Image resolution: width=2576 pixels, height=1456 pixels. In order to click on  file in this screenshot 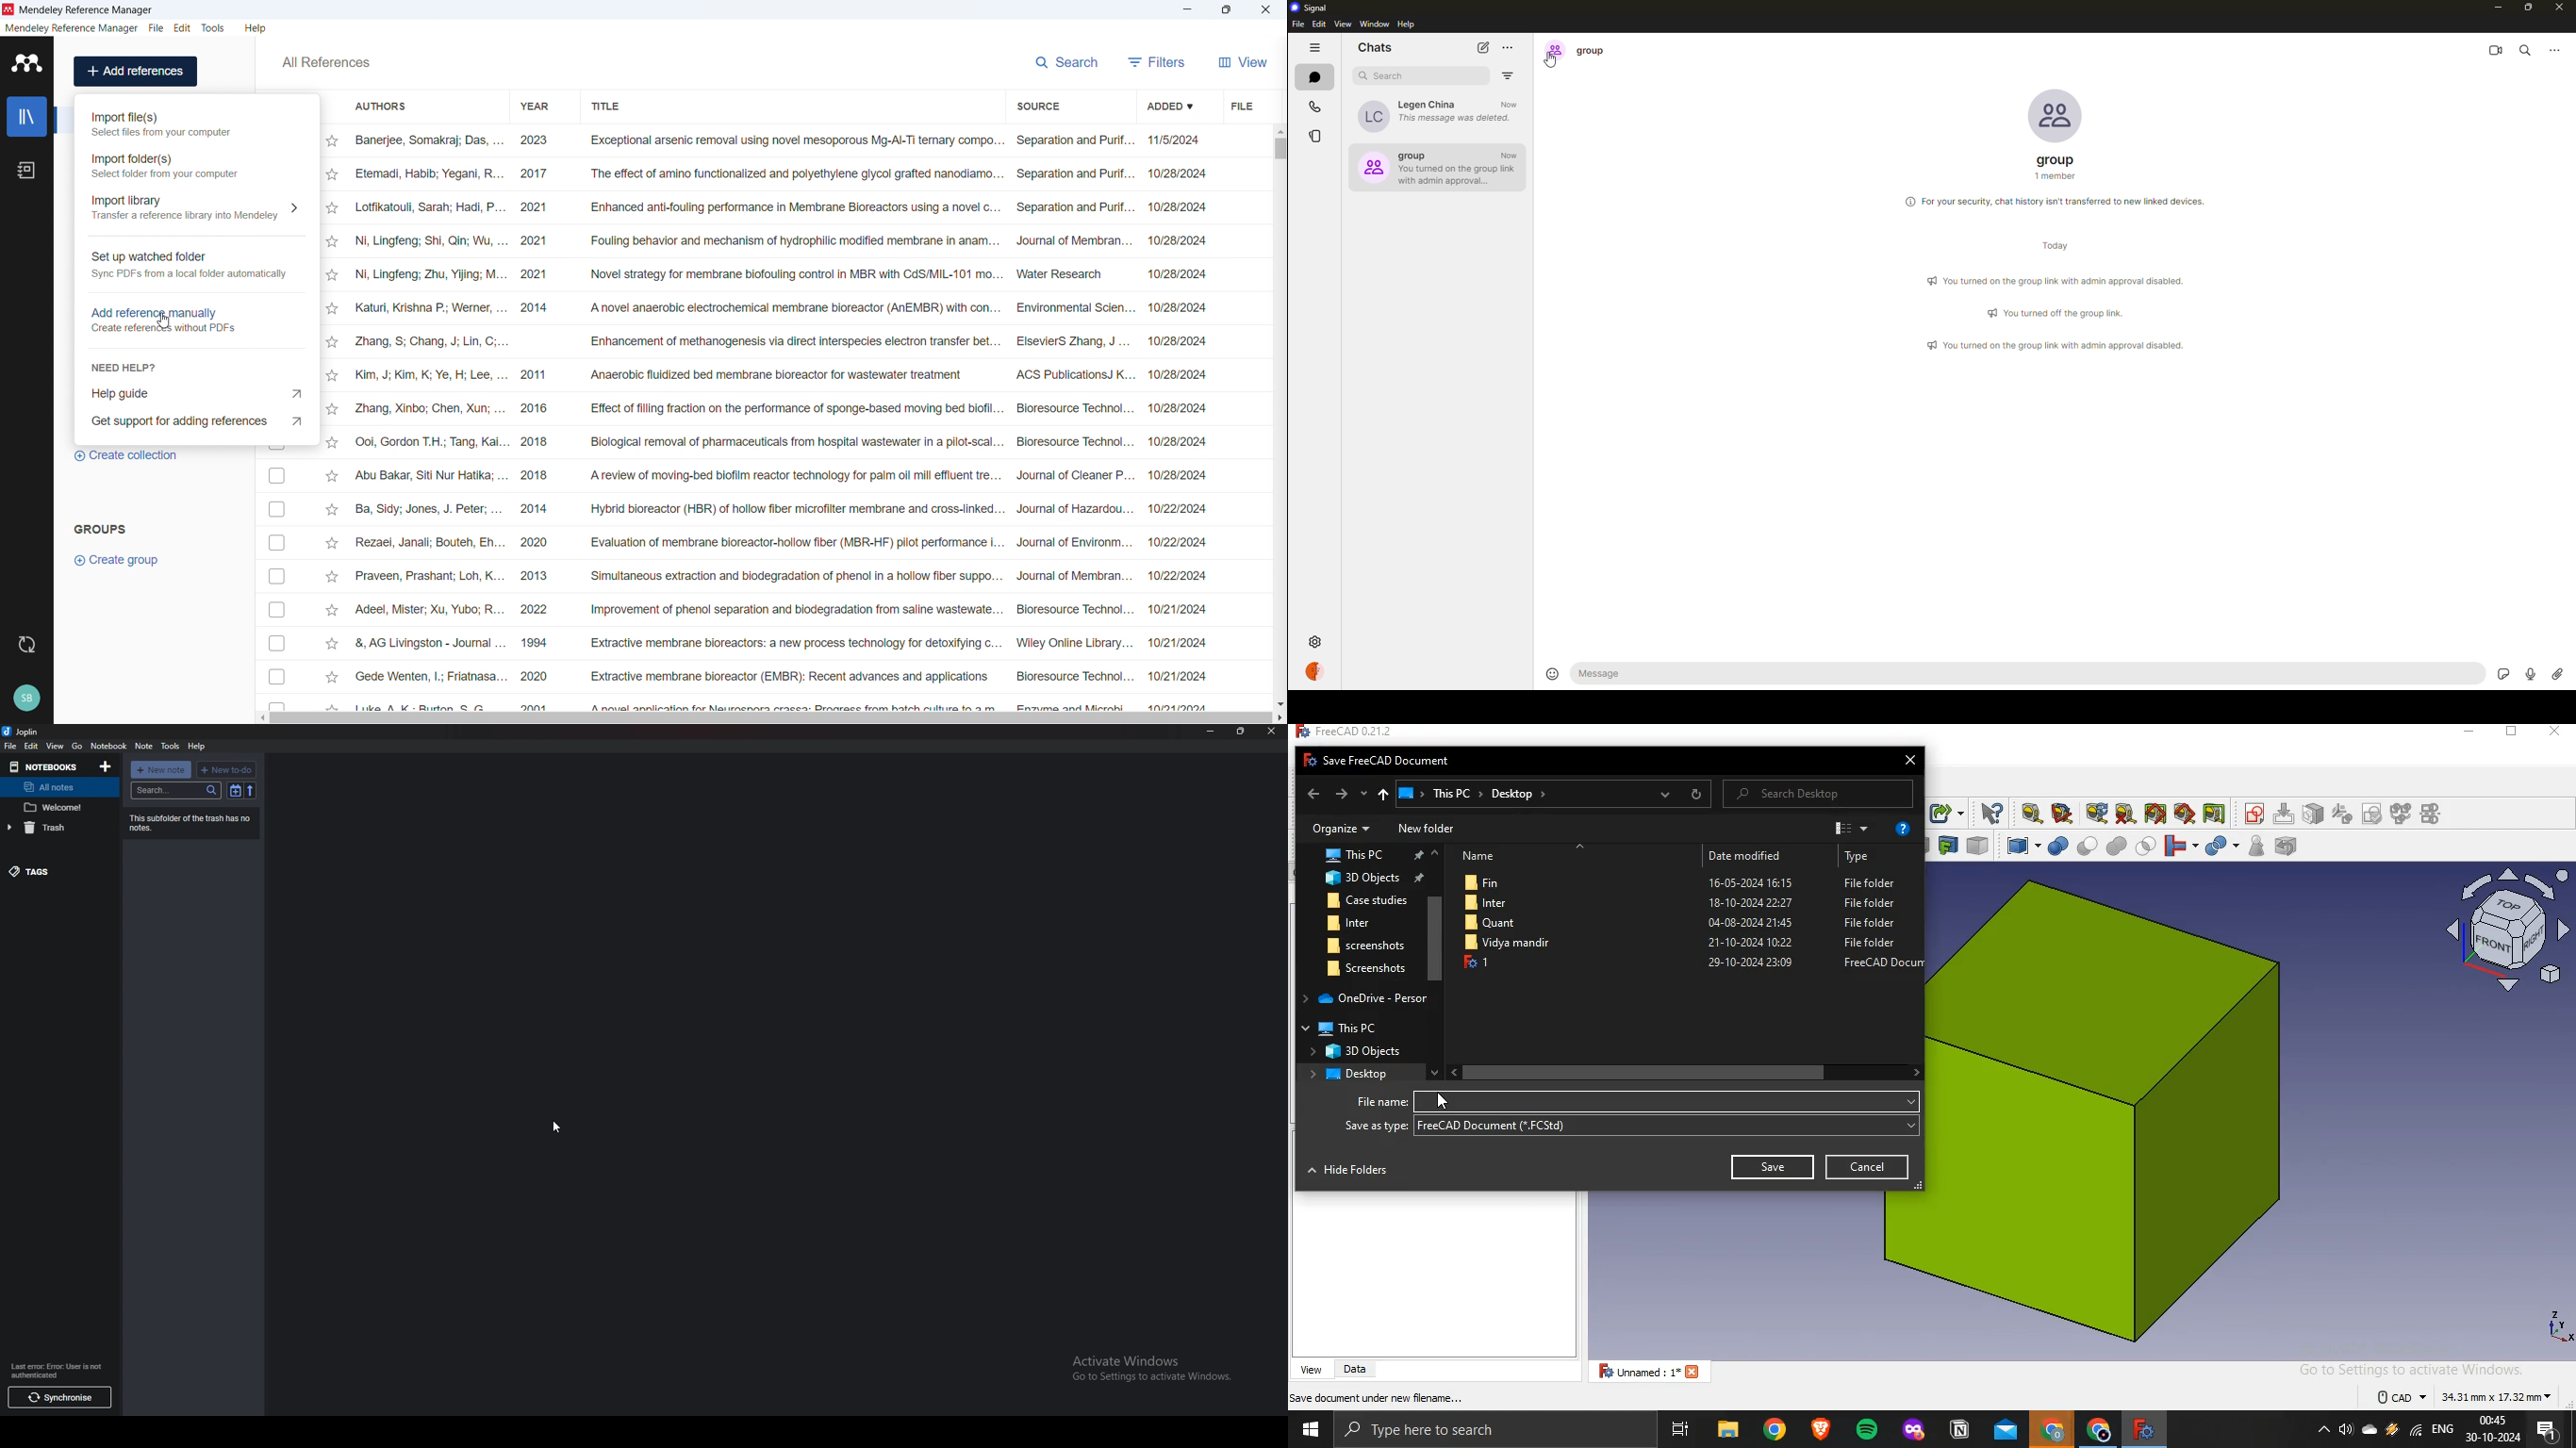, I will do `click(1679, 944)`.